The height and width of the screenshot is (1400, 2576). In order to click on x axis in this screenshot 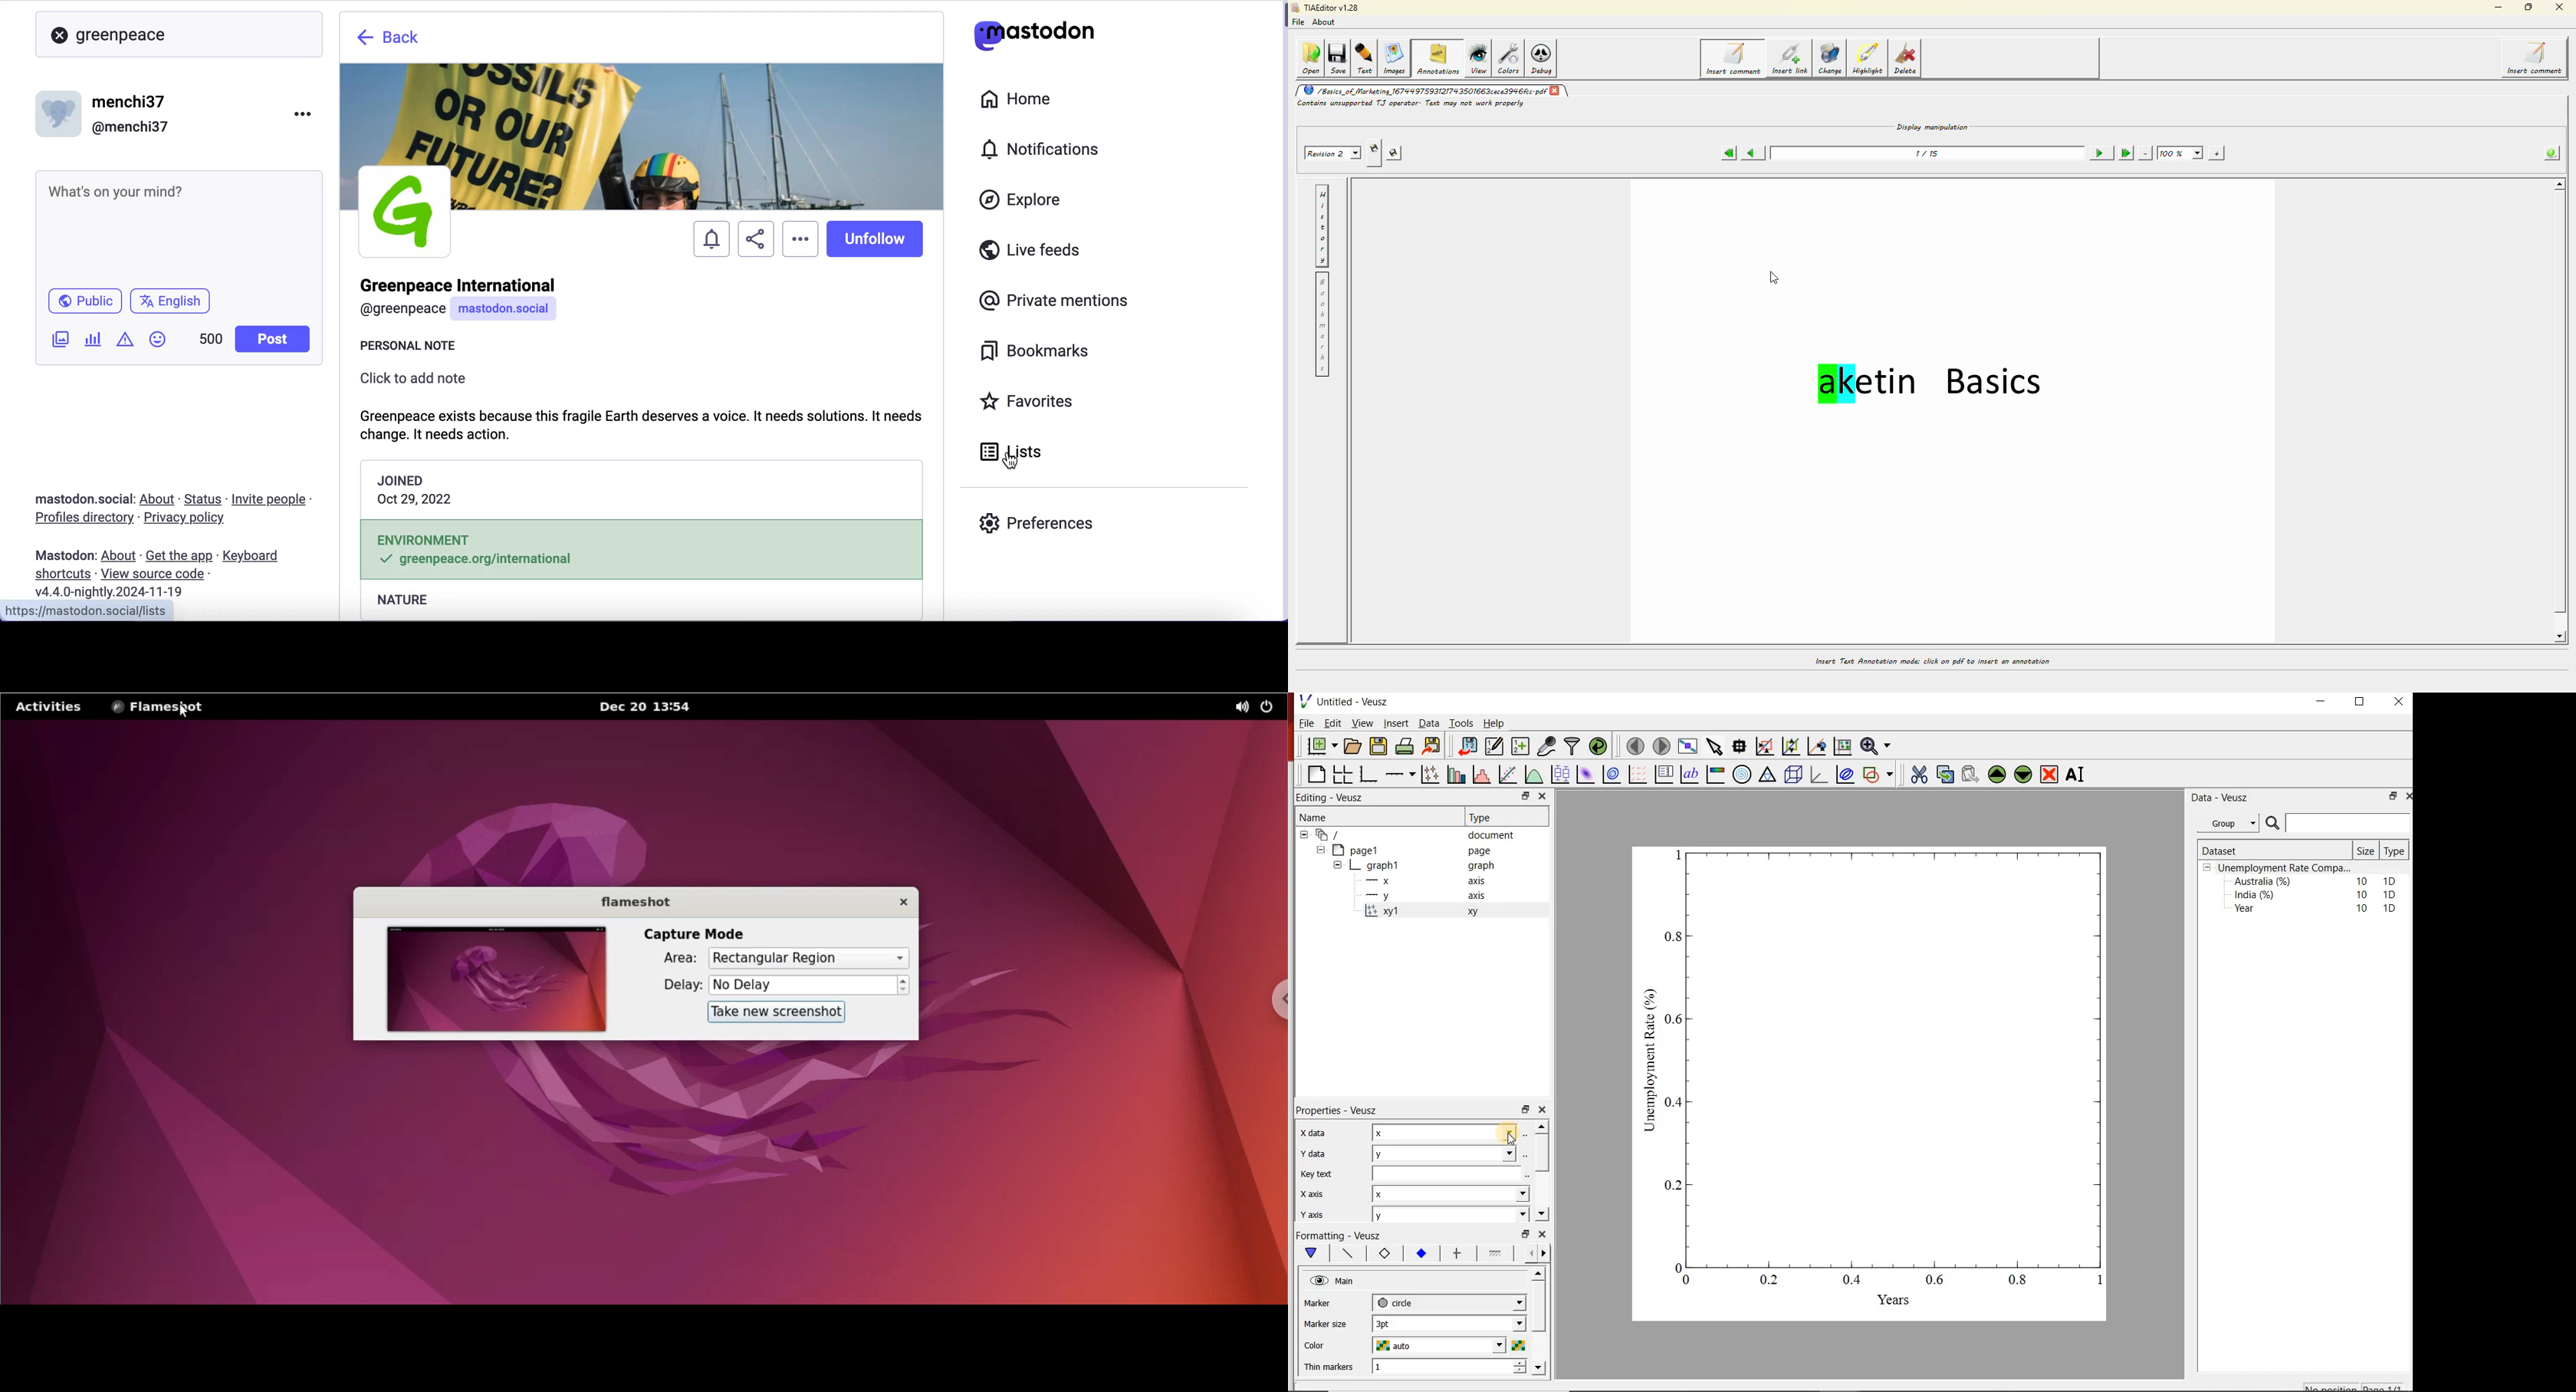, I will do `click(1431, 880)`.